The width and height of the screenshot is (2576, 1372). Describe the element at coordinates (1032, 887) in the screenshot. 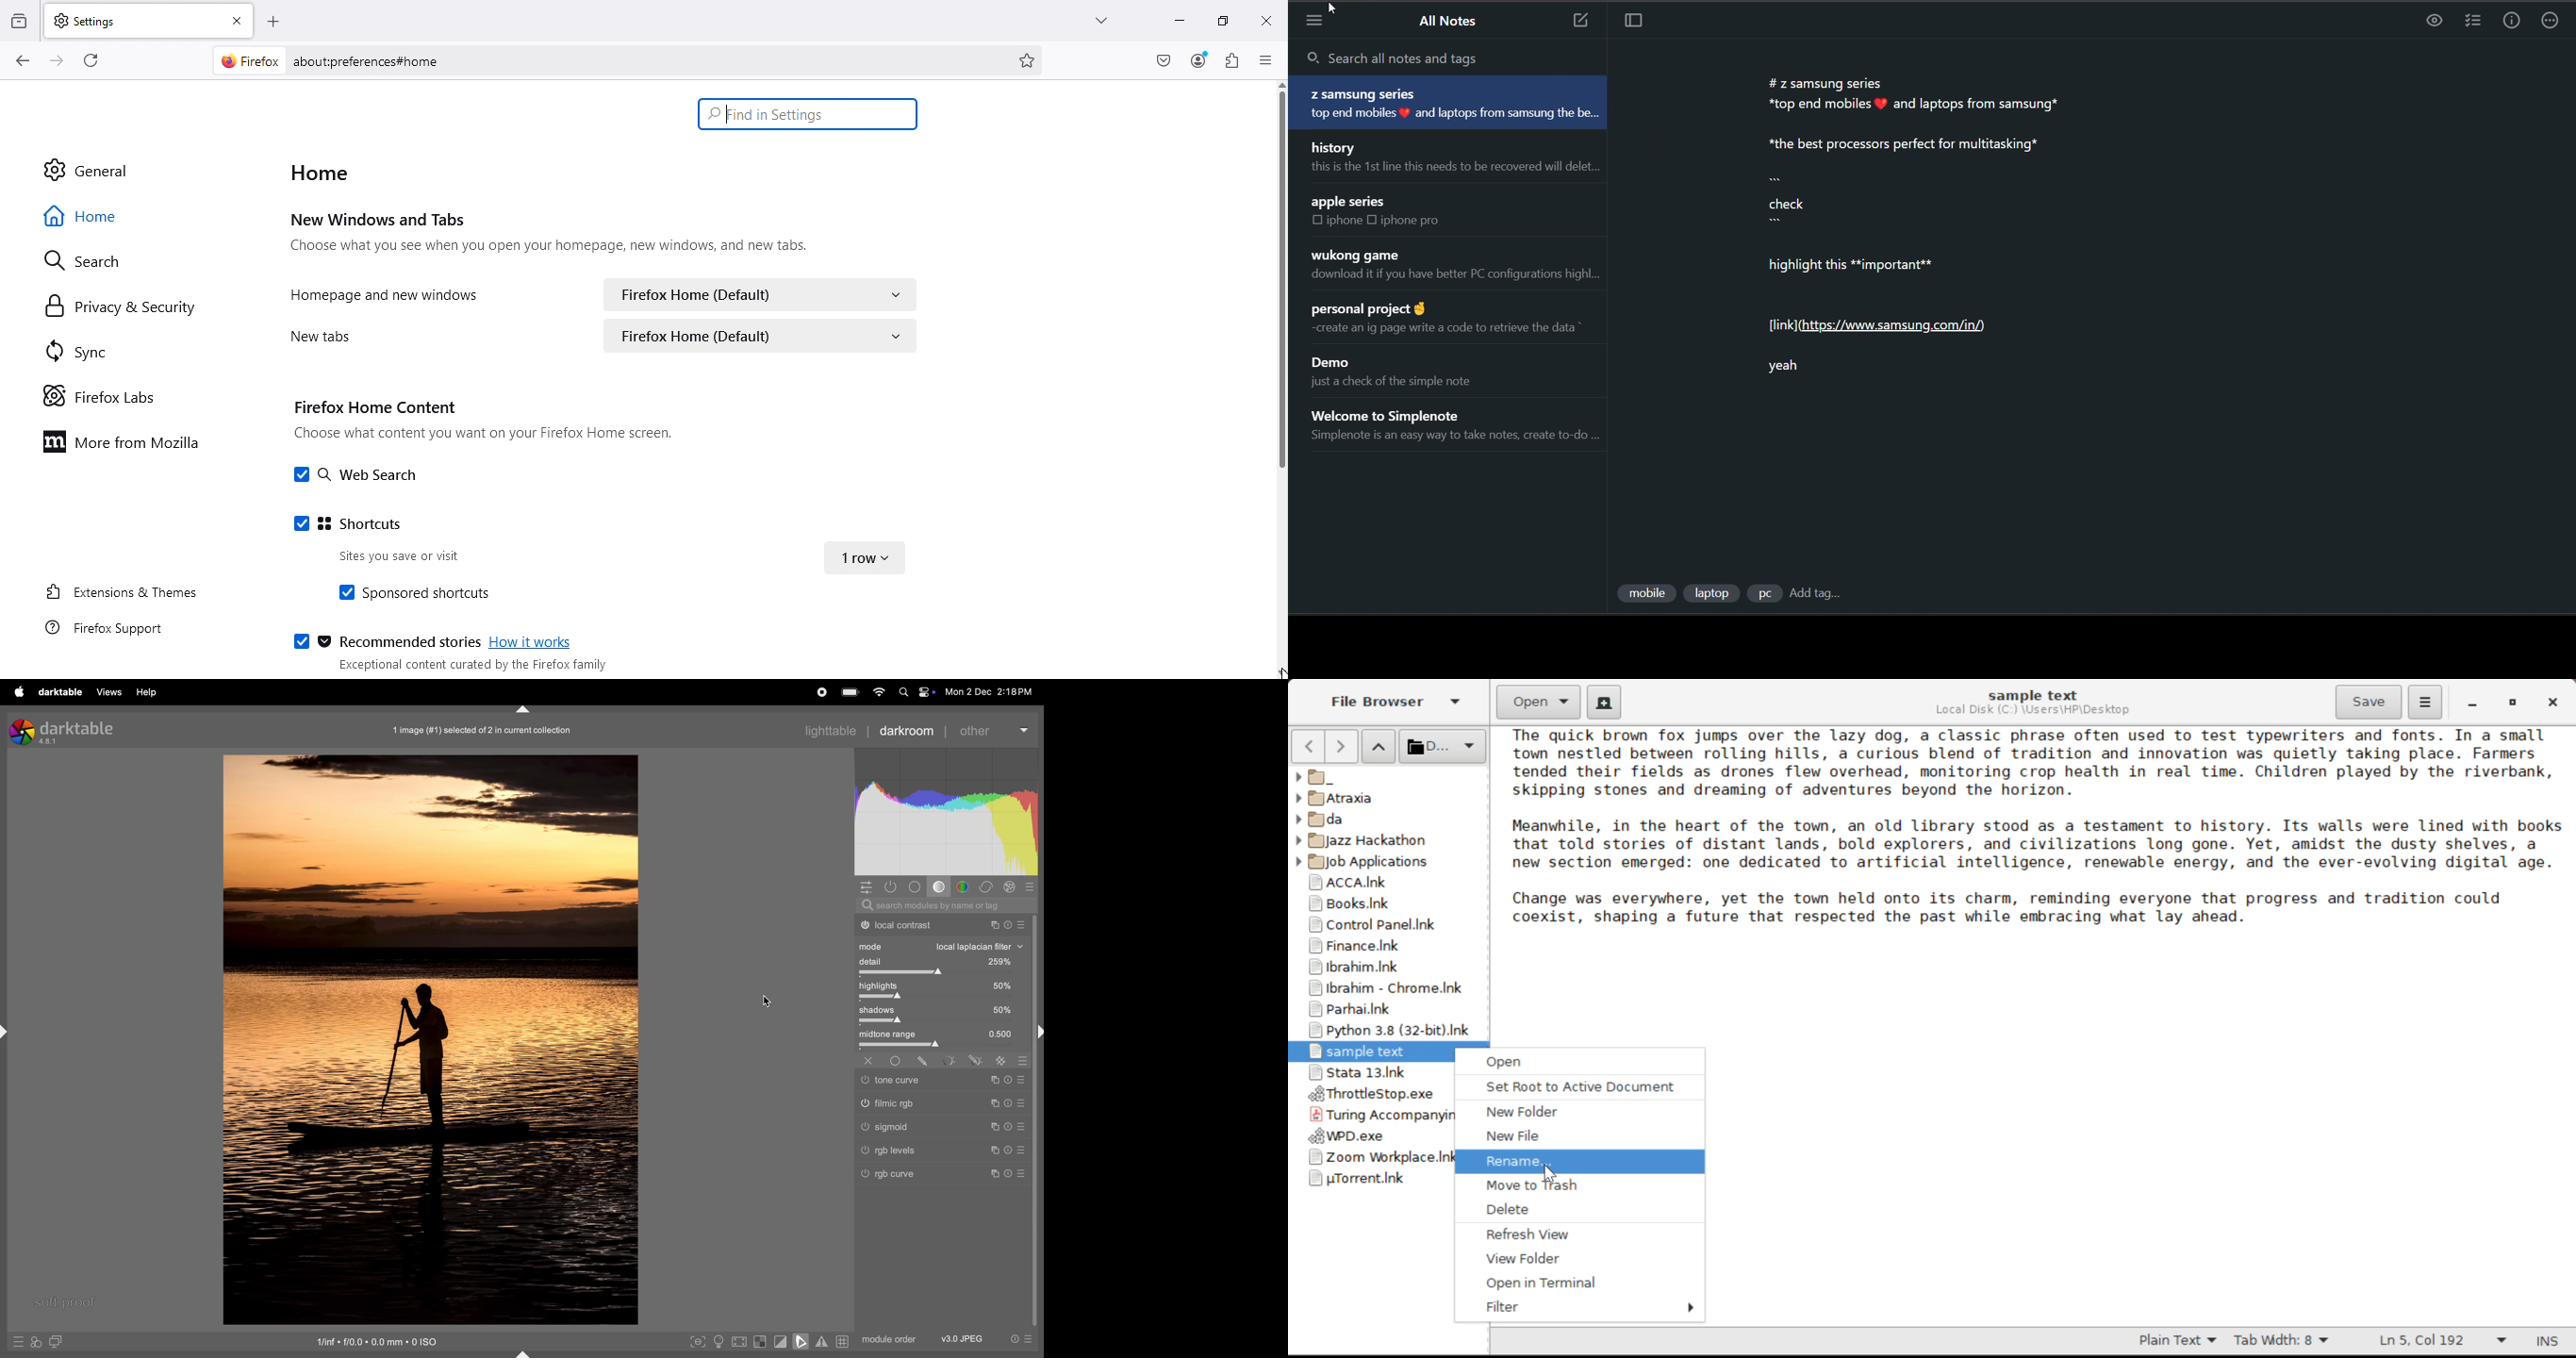

I see `sign` at that location.